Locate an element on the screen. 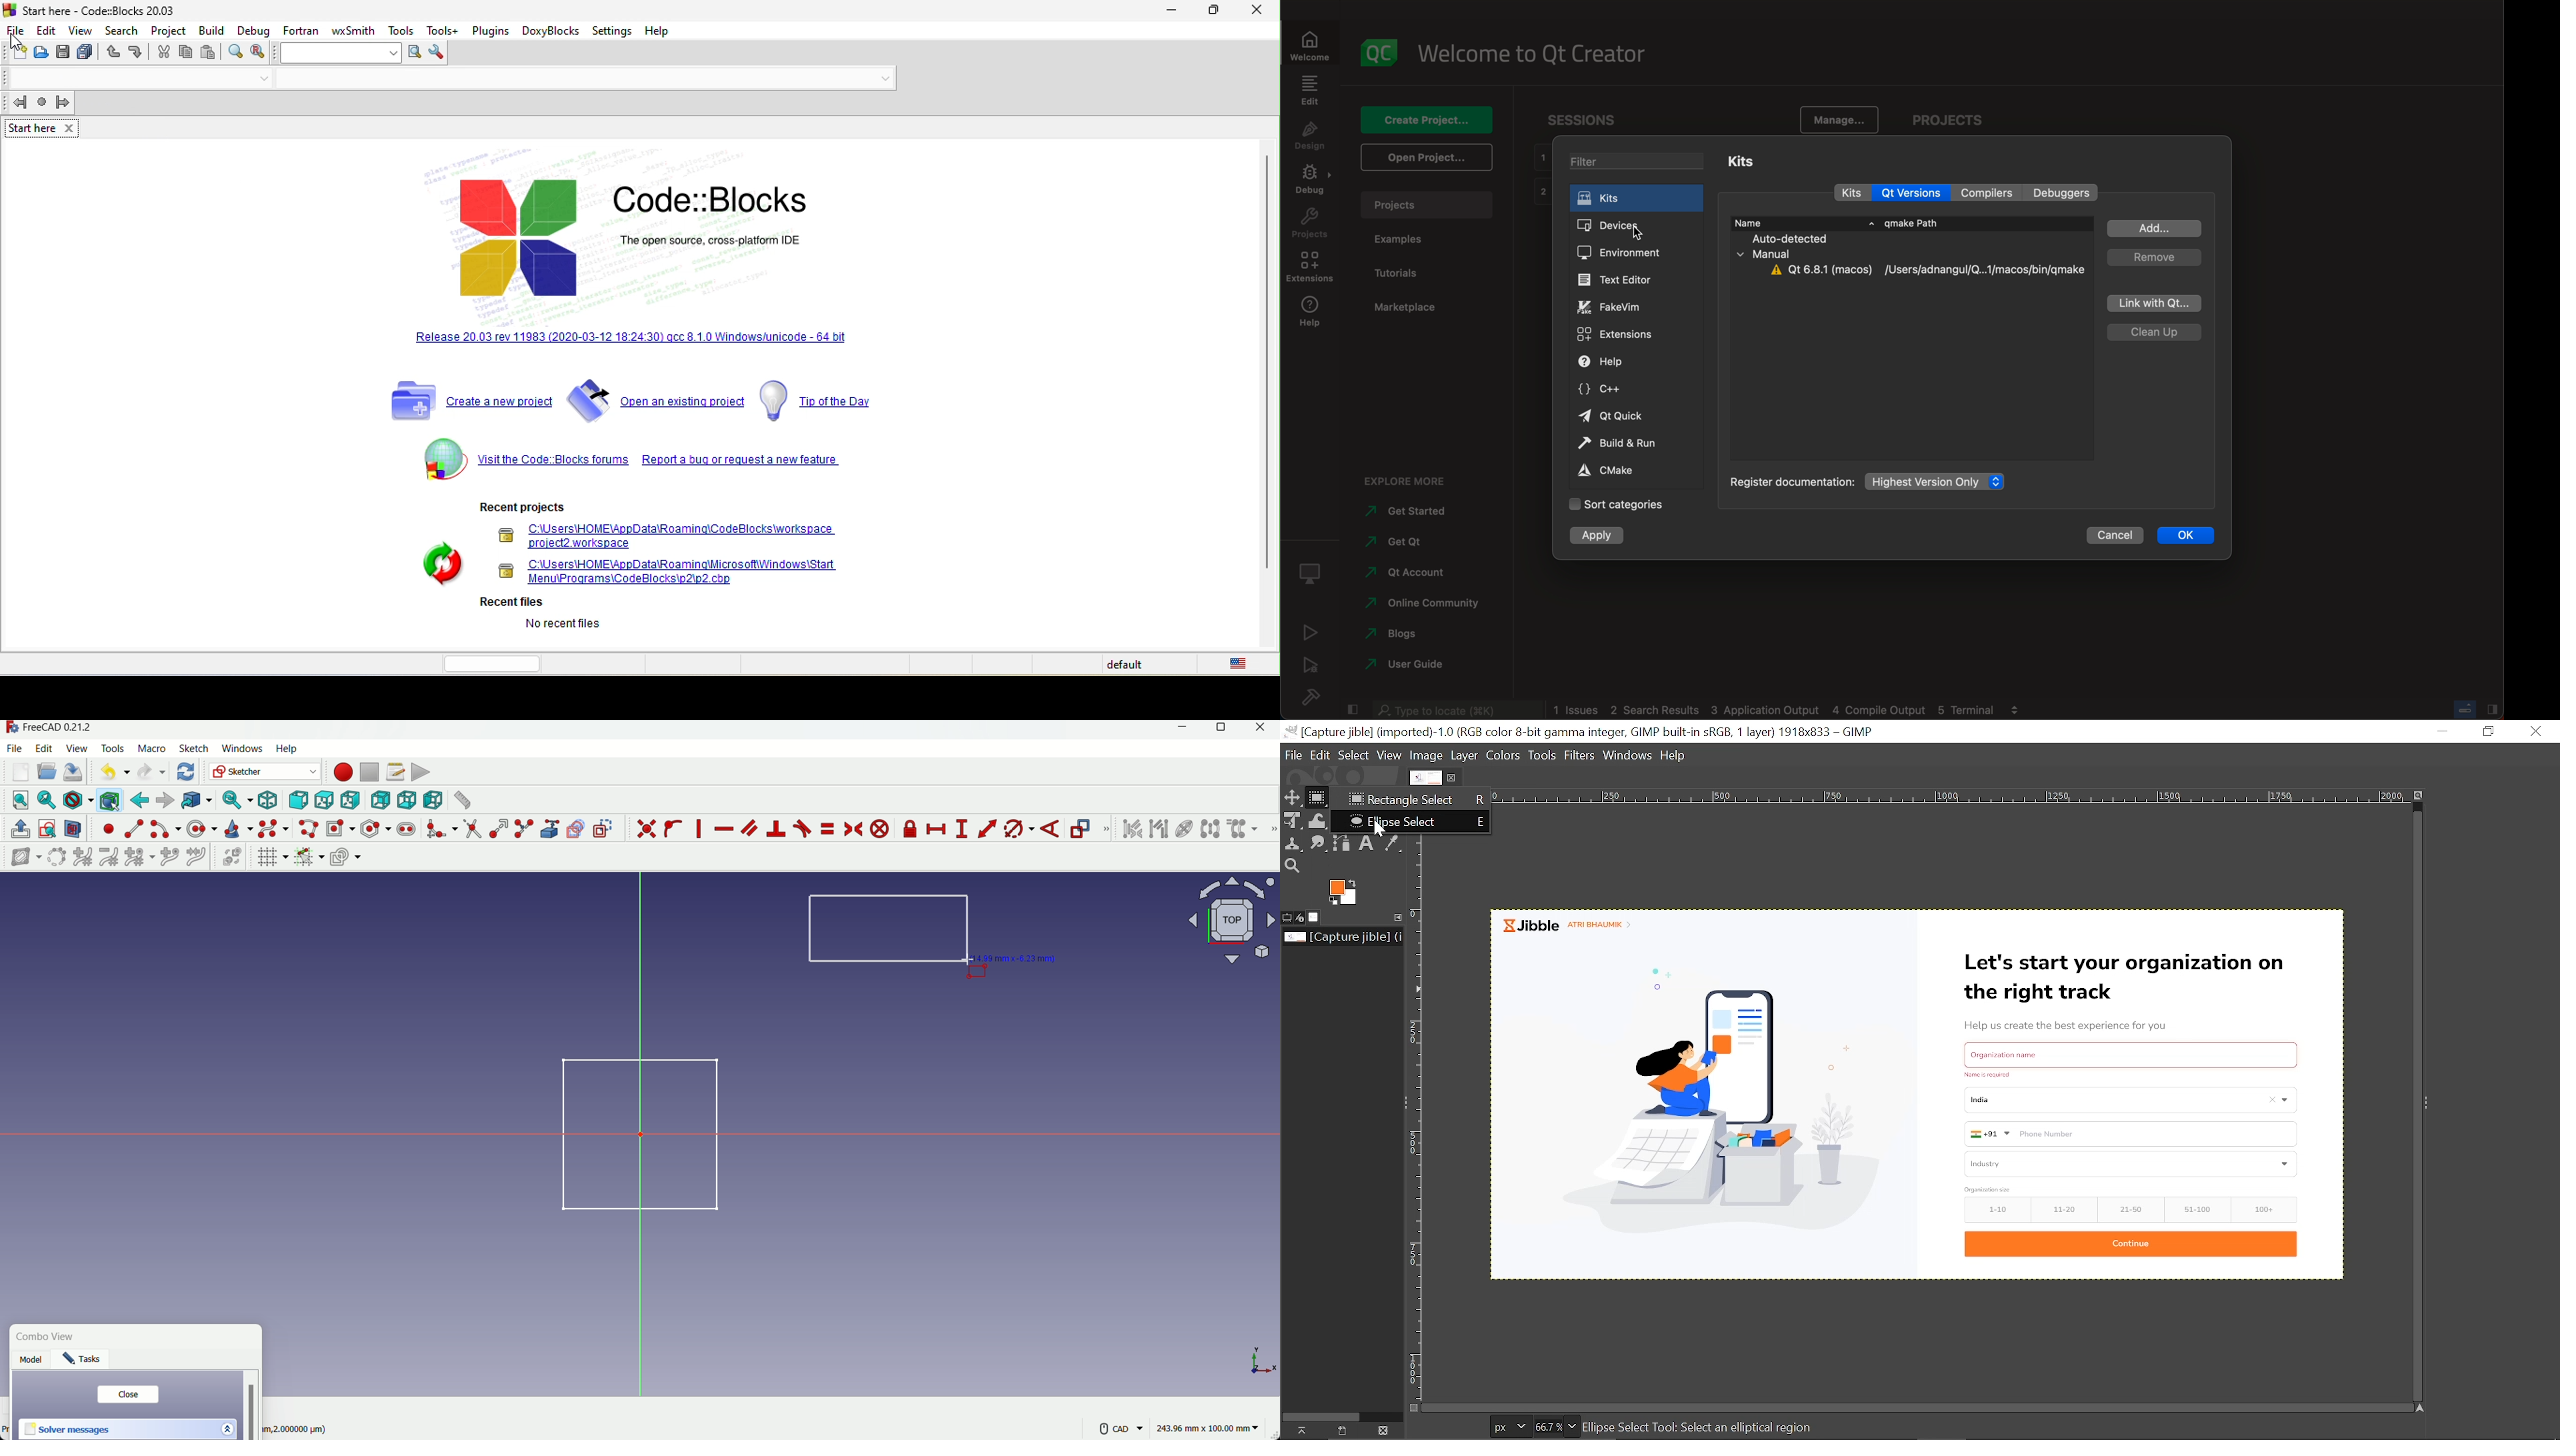 The width and height of the screenshot is (2576, 1456). vertical ruler is located at coordinates (1426, 1118).